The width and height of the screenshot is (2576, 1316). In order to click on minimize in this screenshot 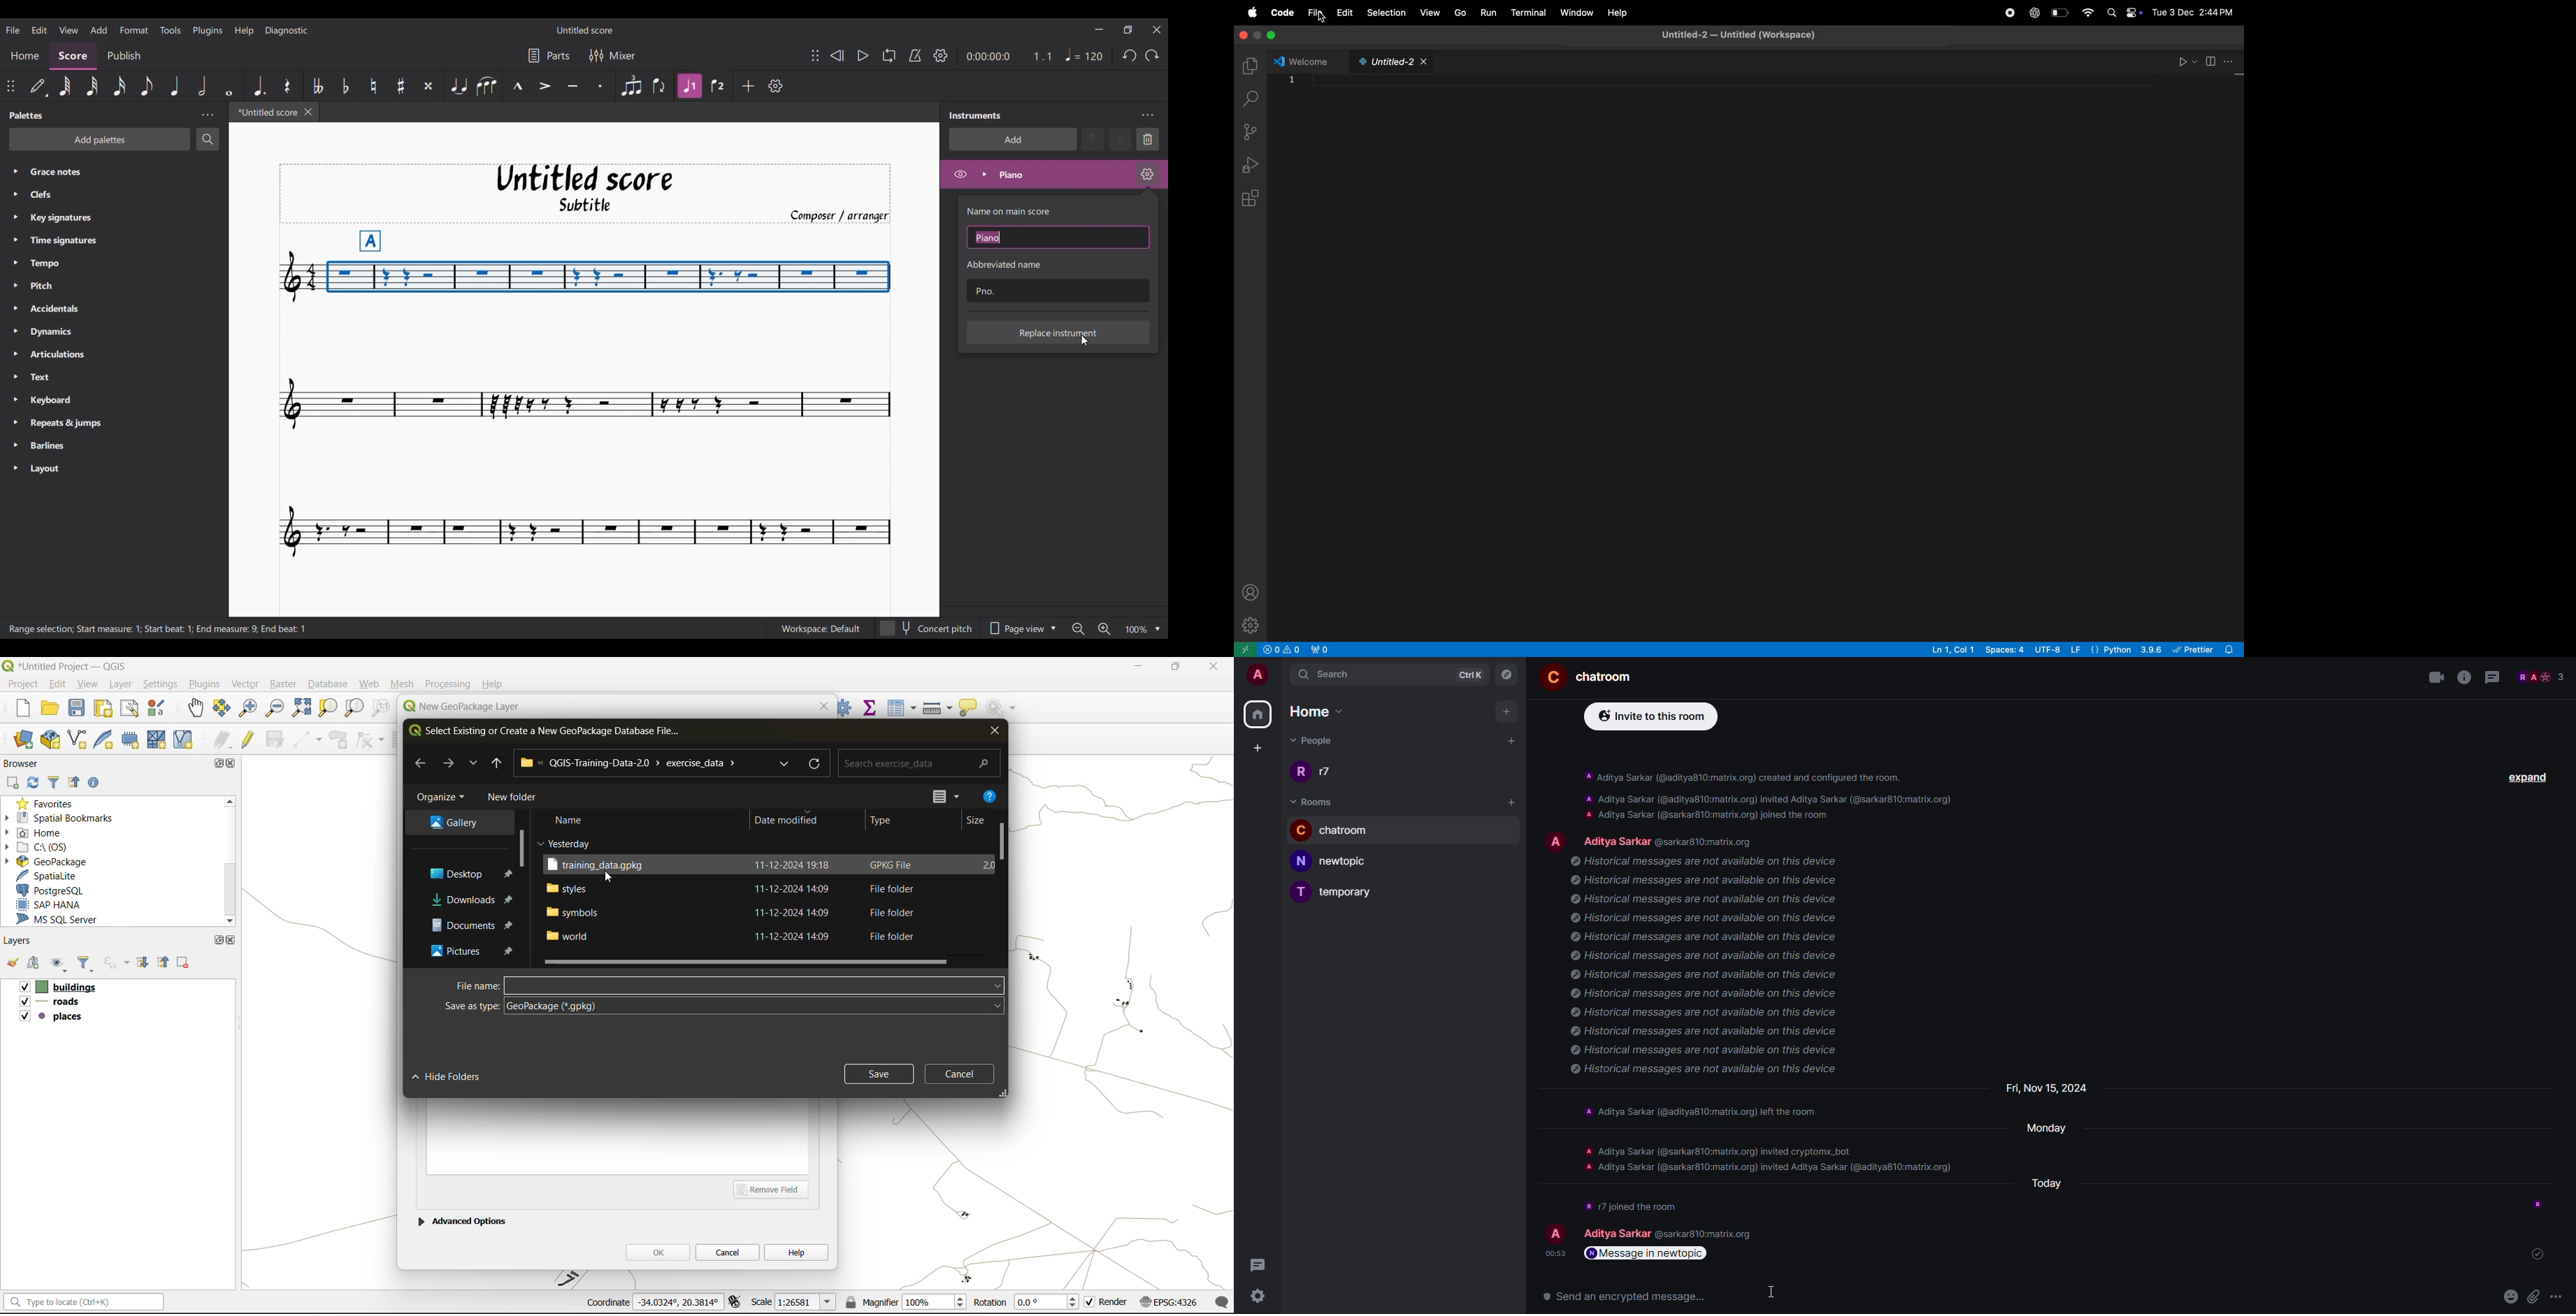, I will do `click(1256, 35)`.